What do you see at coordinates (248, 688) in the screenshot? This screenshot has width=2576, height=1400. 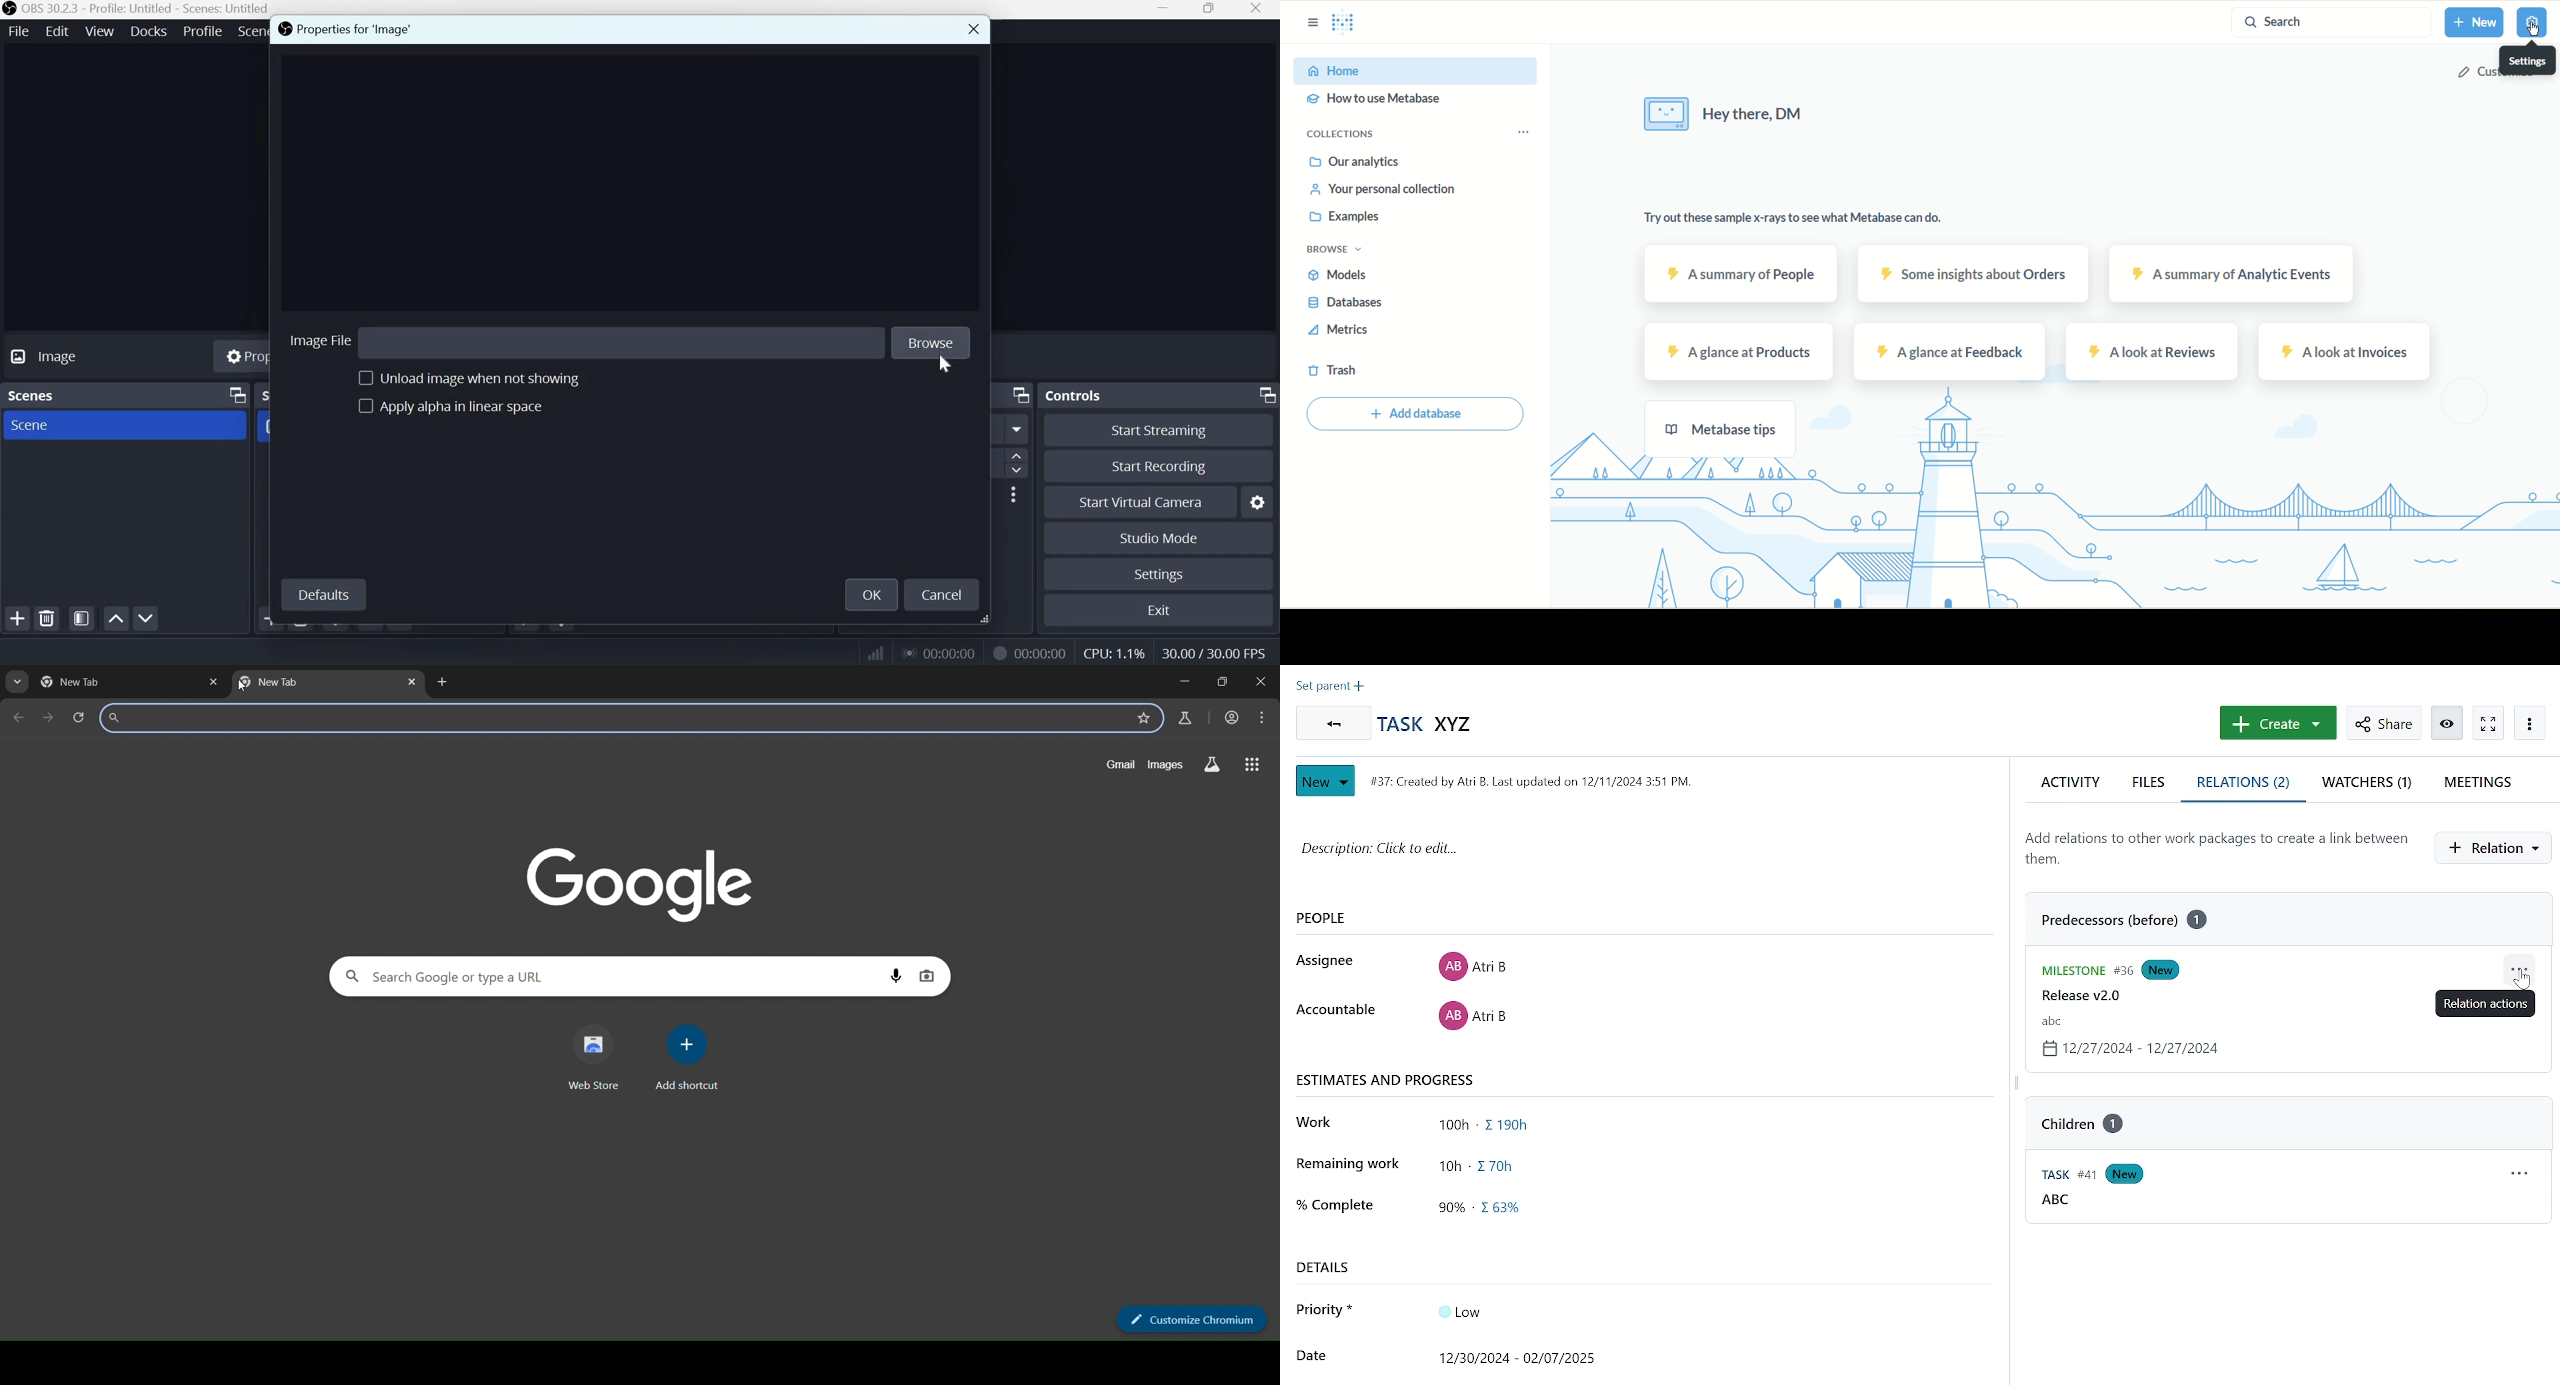 I see `cursor` at bounding box center [248, 688].